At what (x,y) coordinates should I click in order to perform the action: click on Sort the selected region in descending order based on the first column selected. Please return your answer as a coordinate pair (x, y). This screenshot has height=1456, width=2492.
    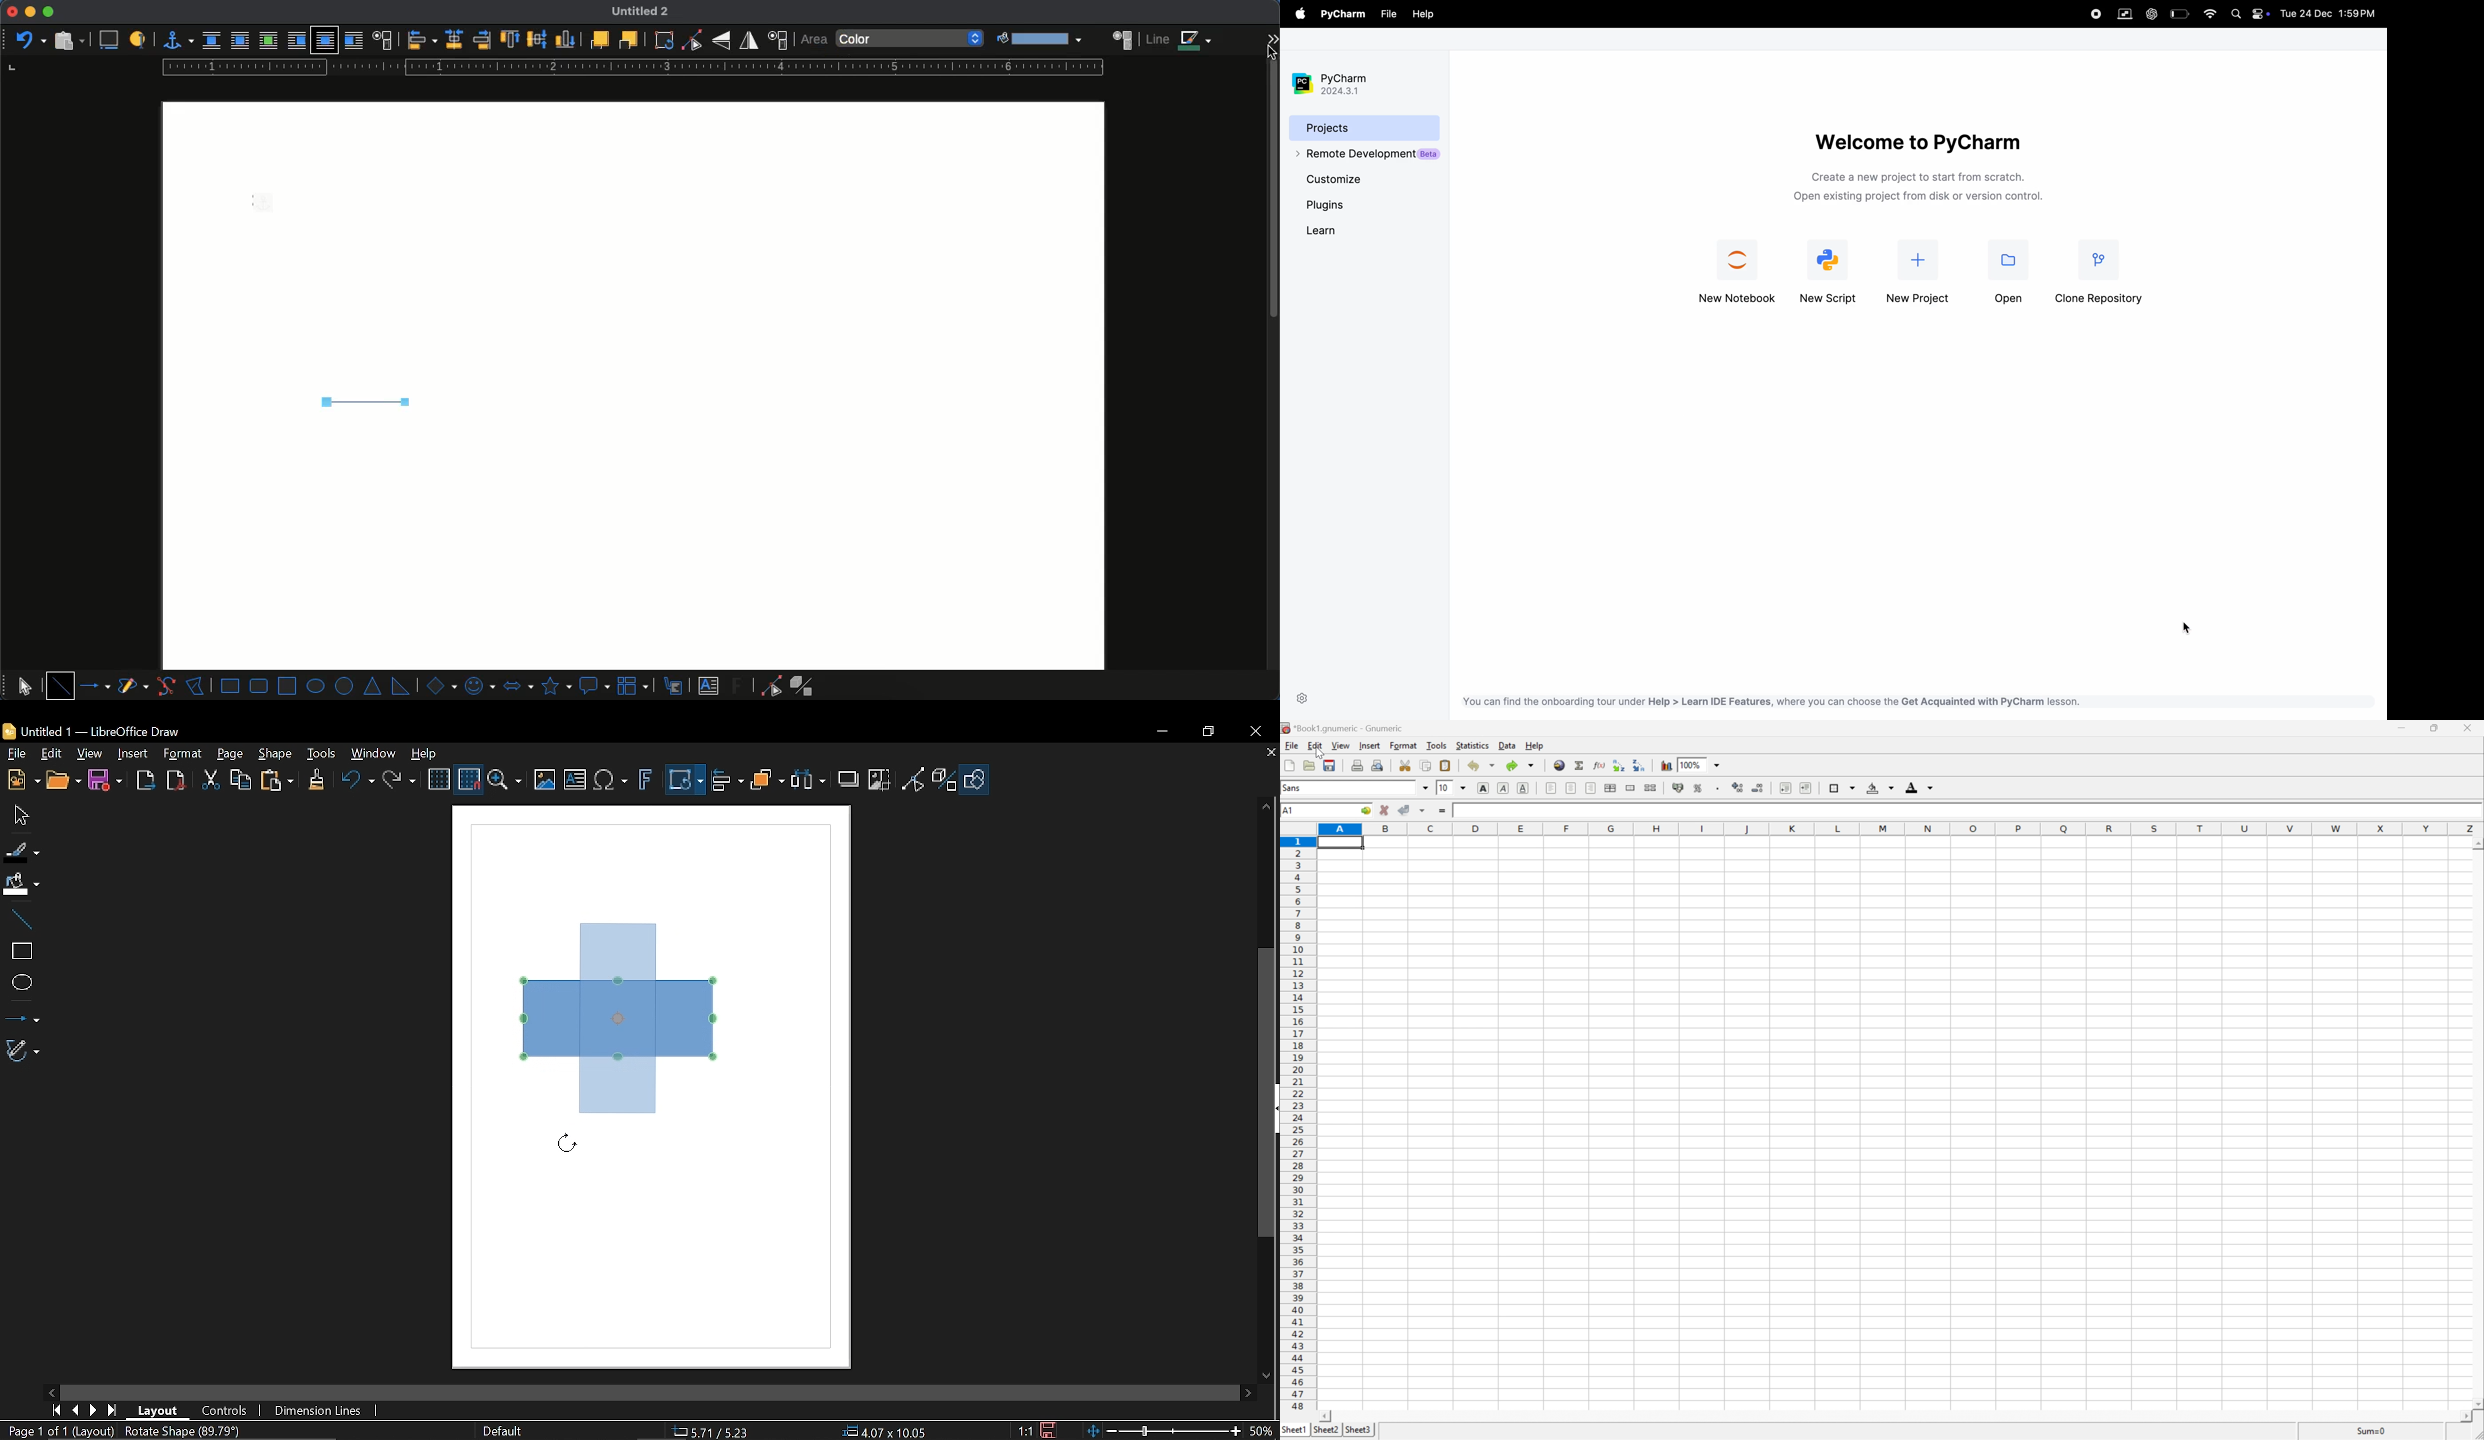
    Looking at the image, I should click on (1639, 765).